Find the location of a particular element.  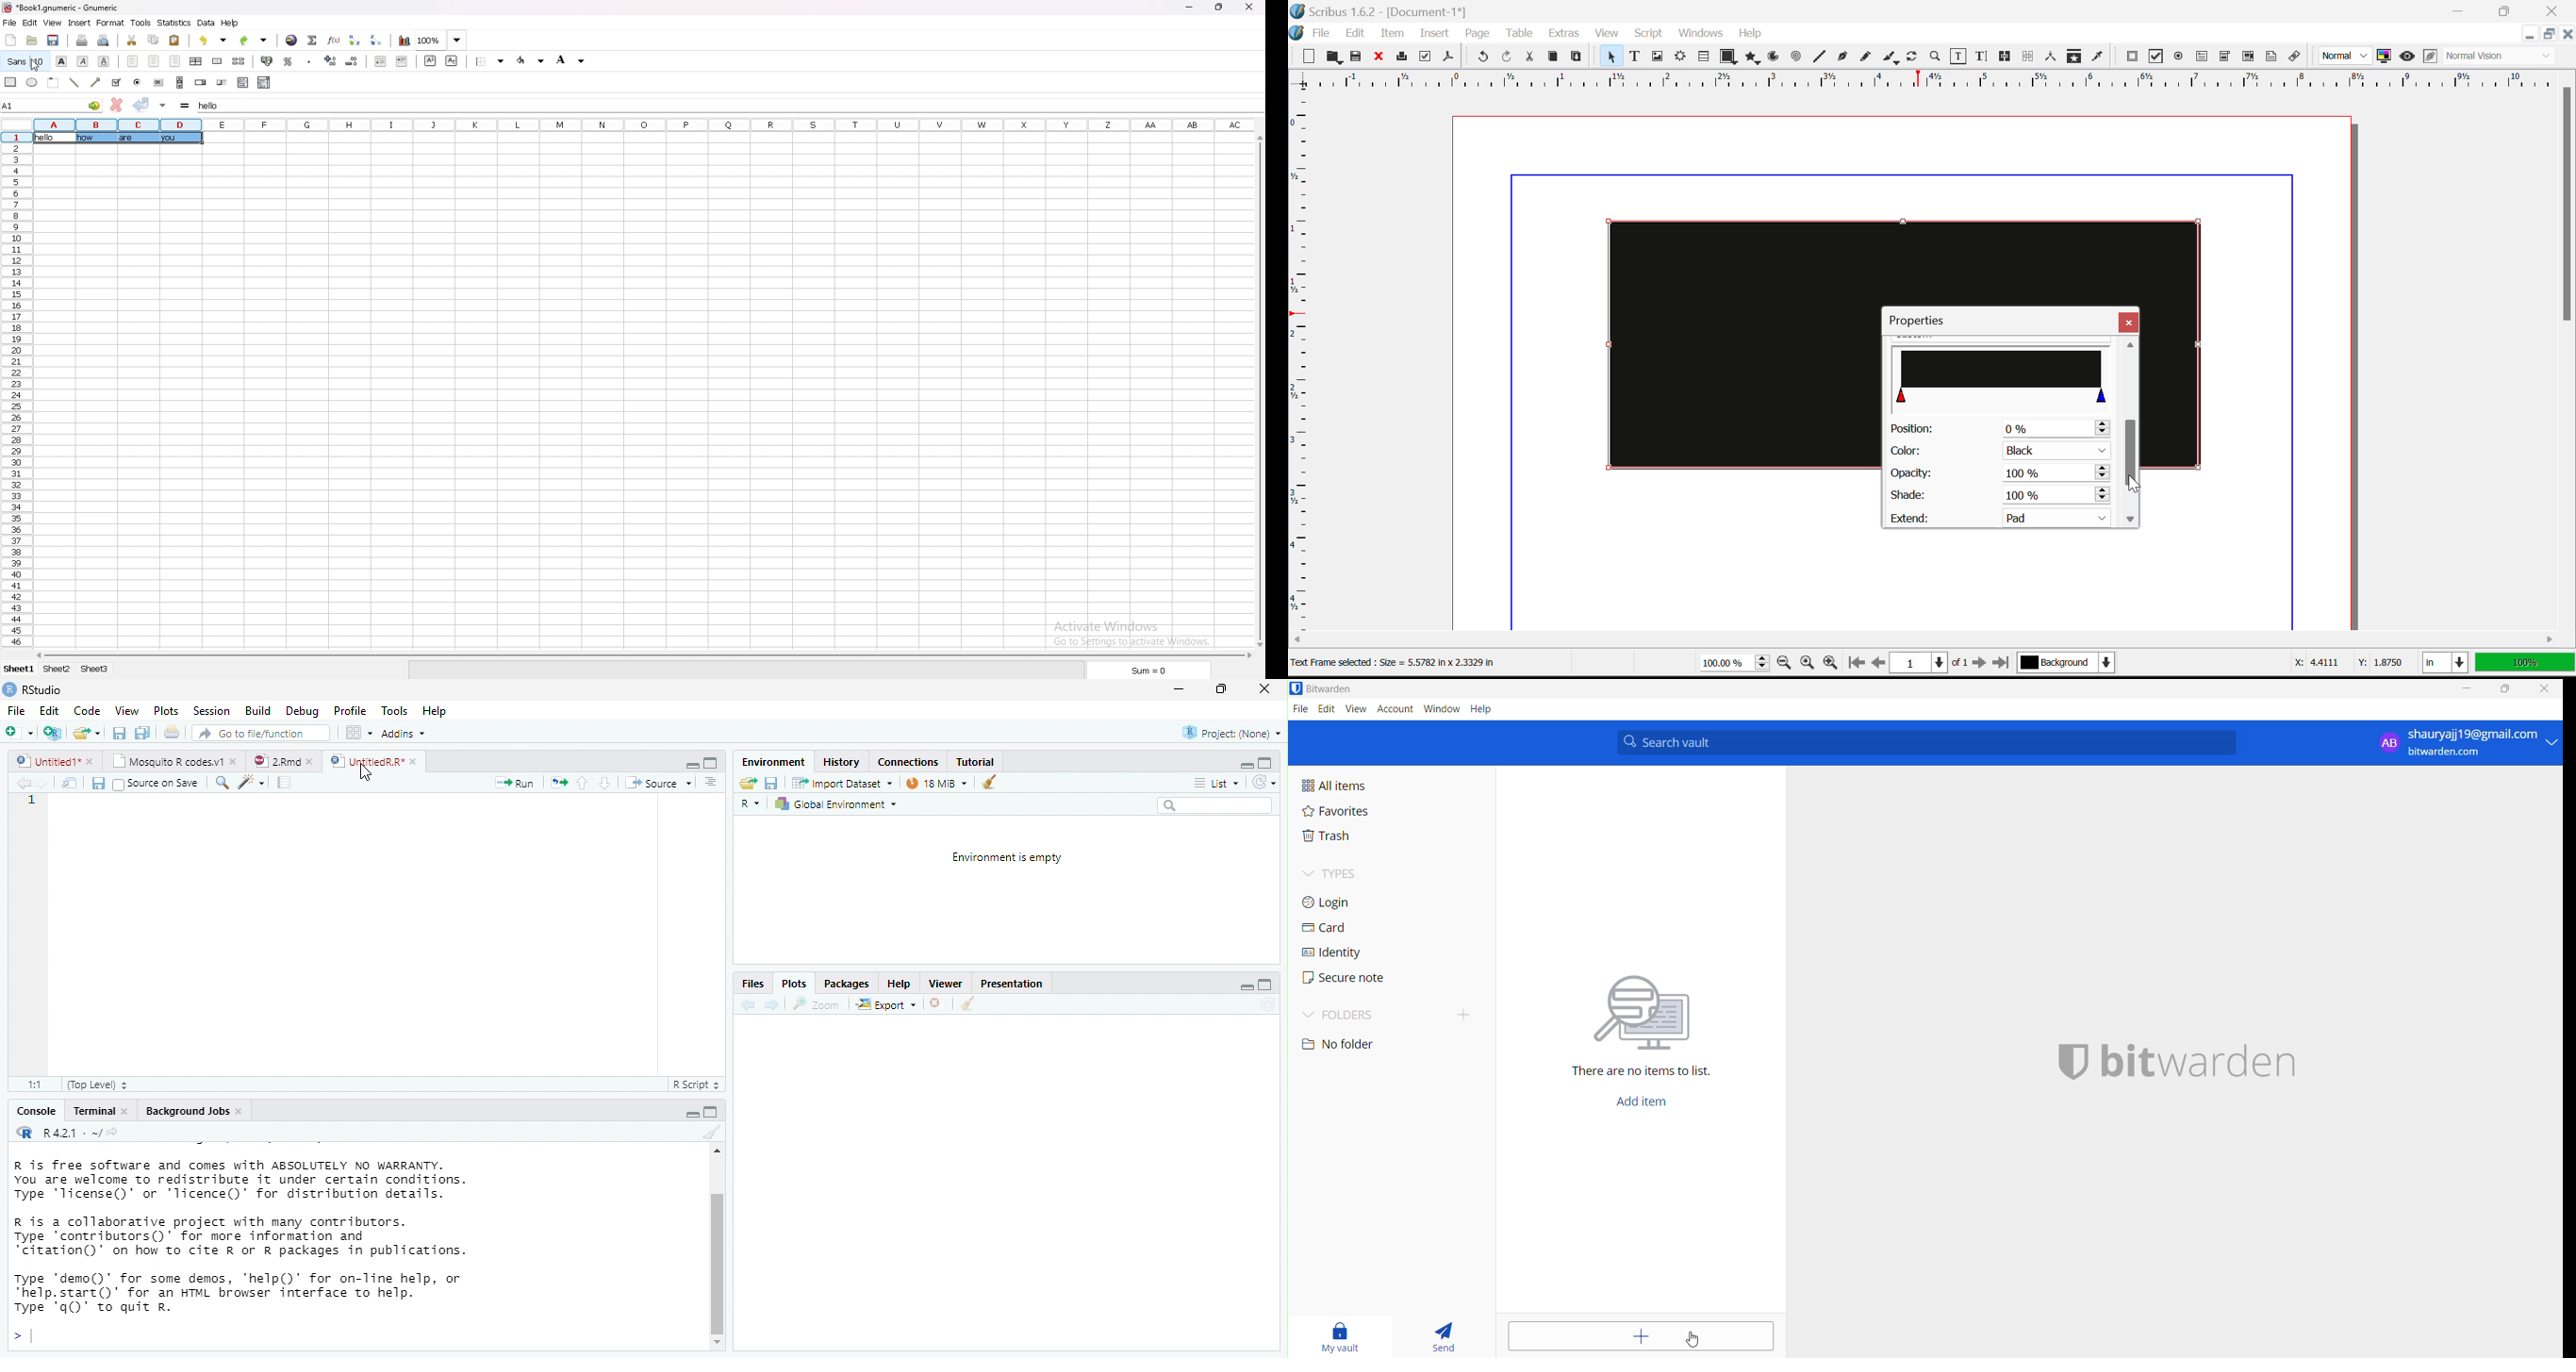

card is located at coordinates (1358, 928).